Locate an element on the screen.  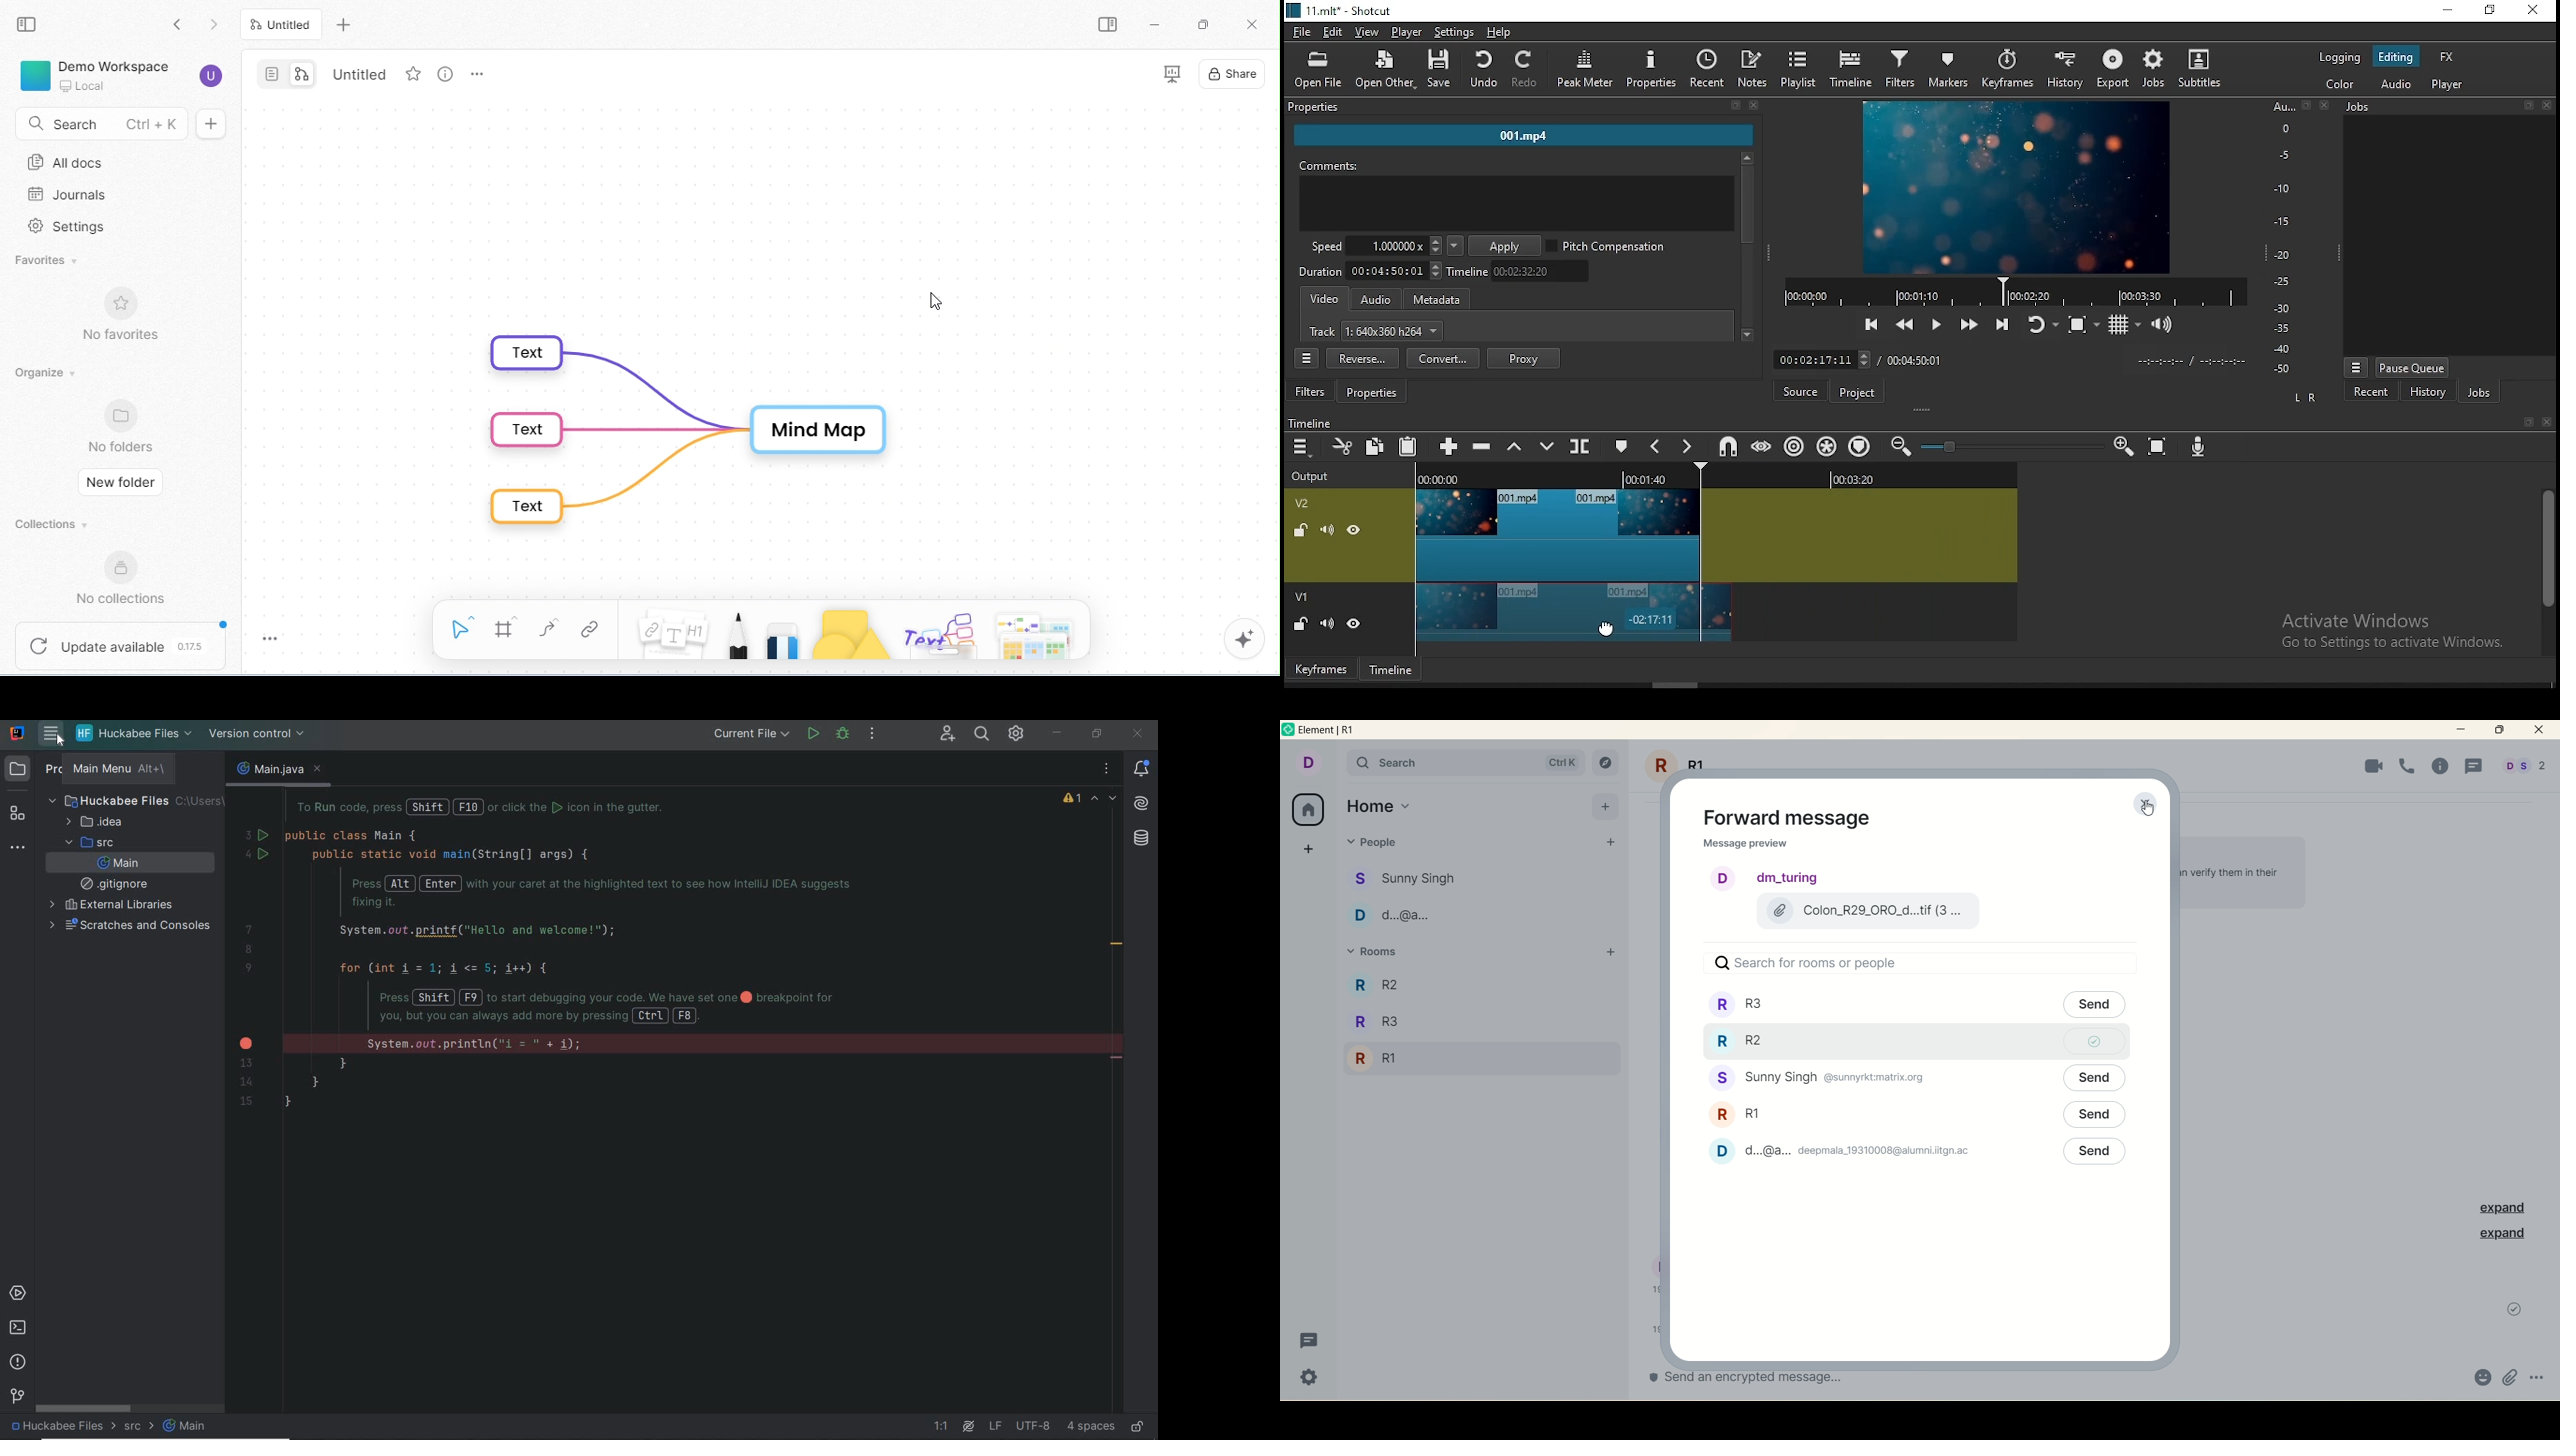
track is located at coordinates (1377, 333).